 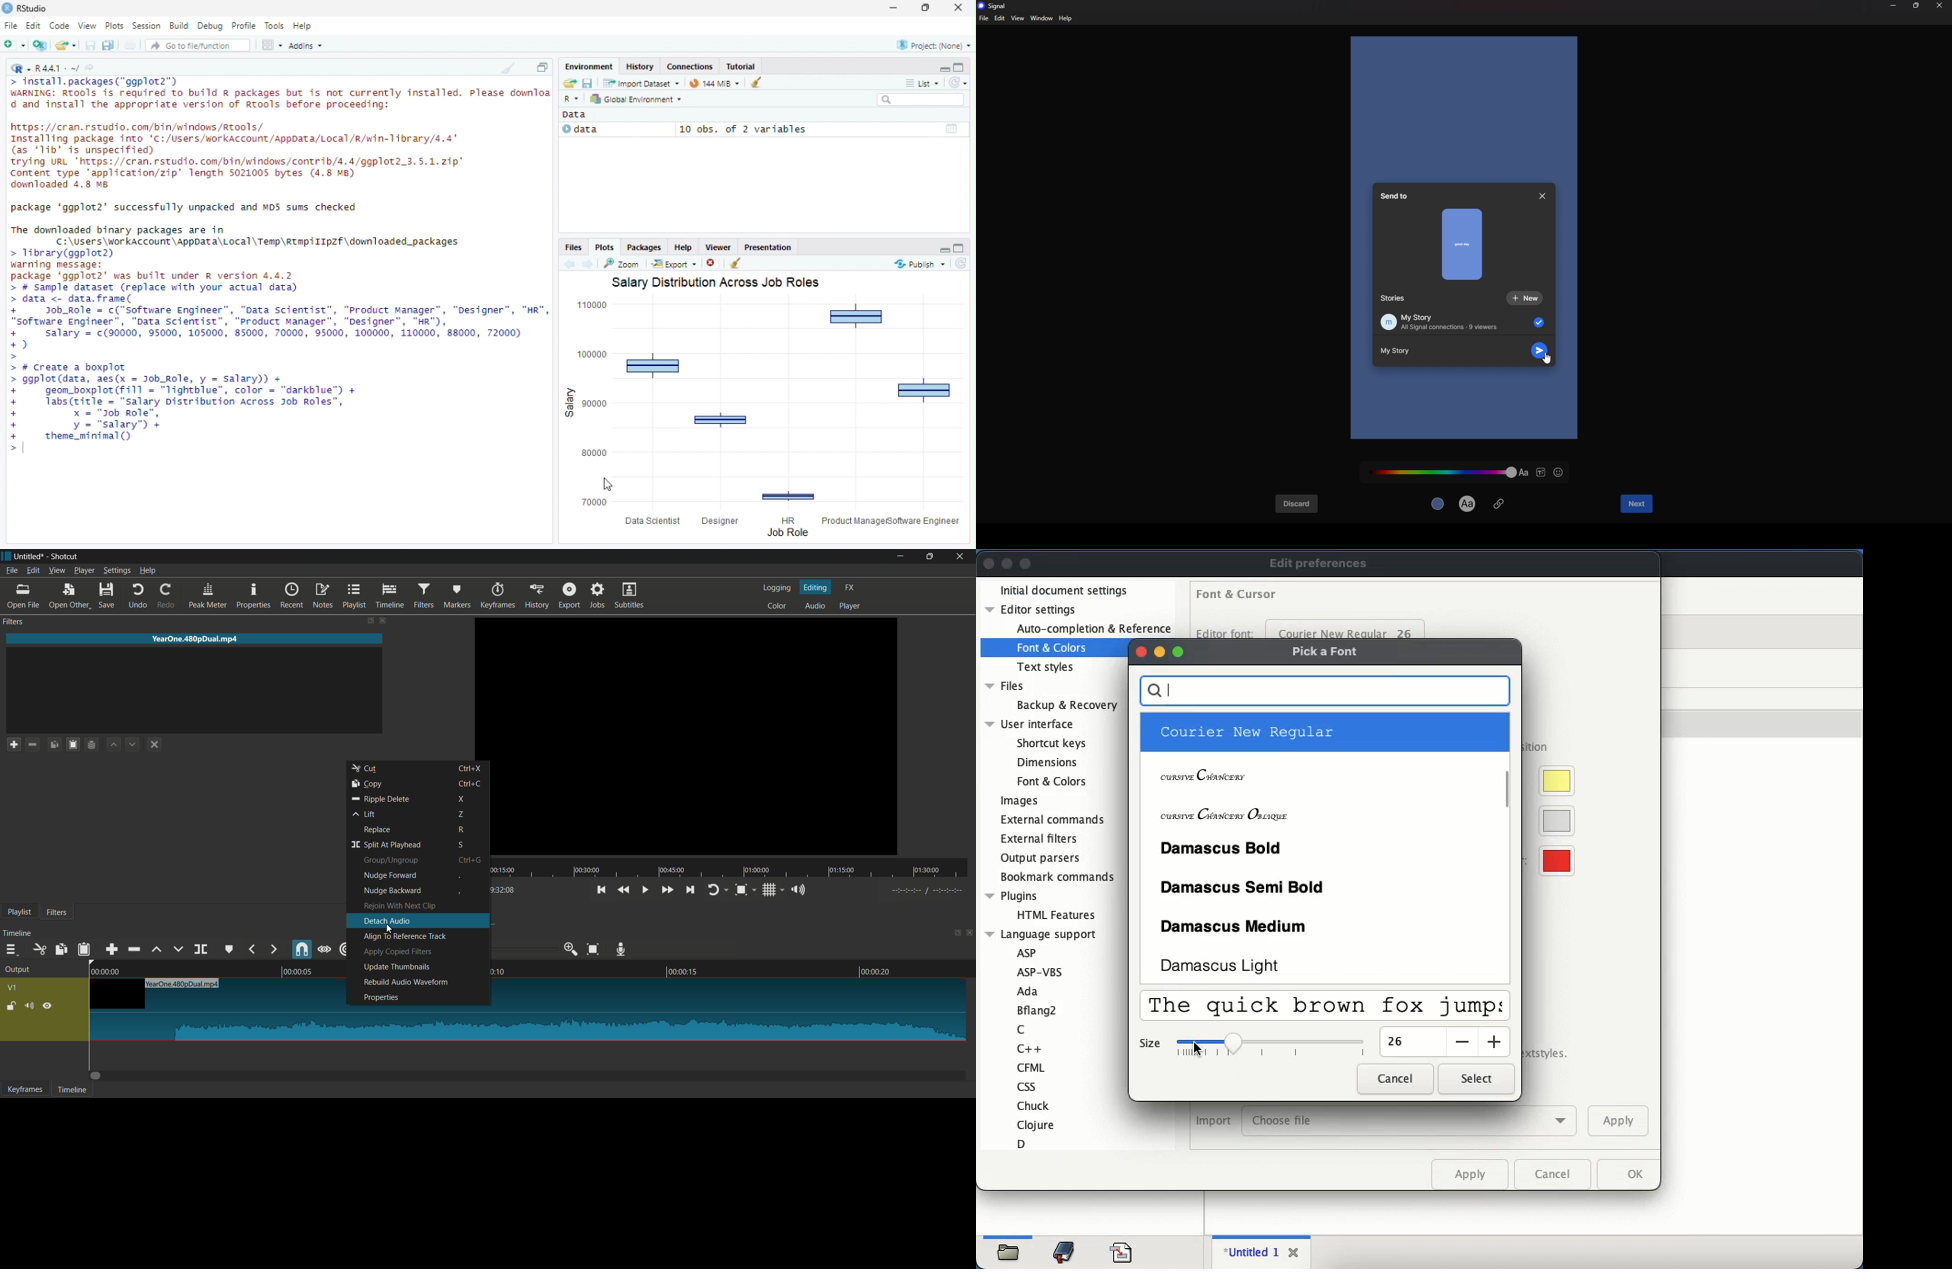 What do you see at coordinates (568, 82) in the screenshot?
I see `Load workspace` at bounding box center [568, 82].